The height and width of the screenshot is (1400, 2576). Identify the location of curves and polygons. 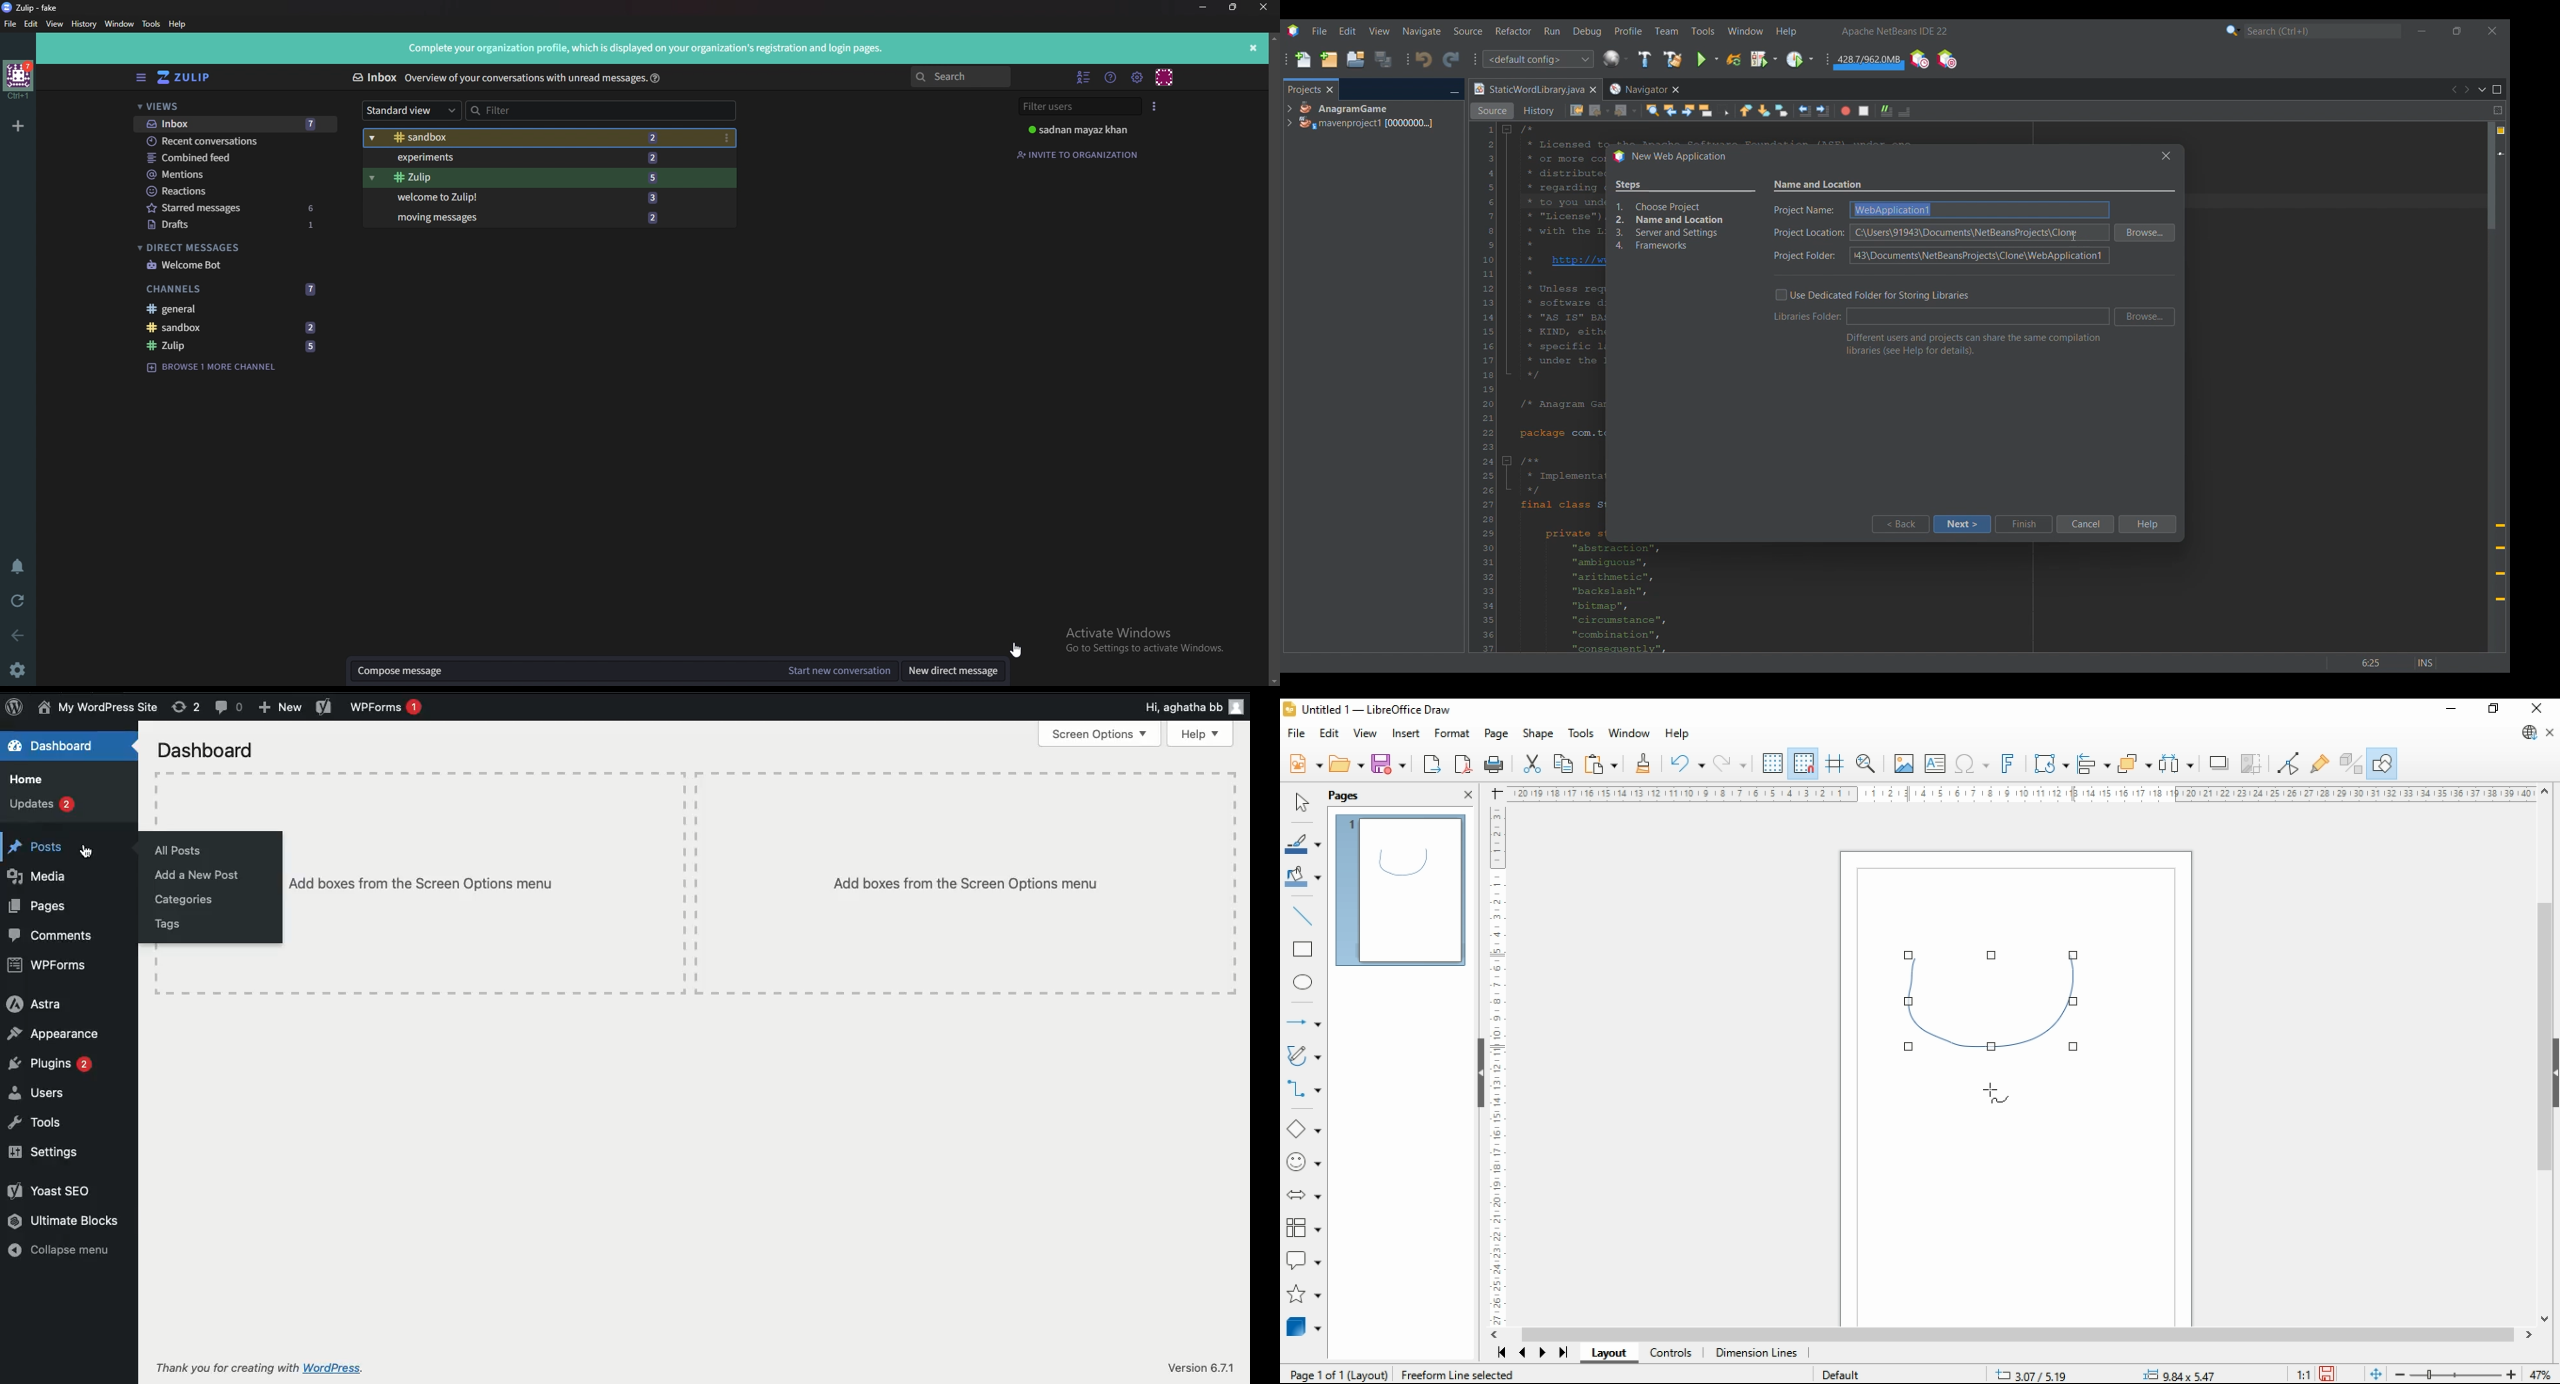
(1302, 1056).